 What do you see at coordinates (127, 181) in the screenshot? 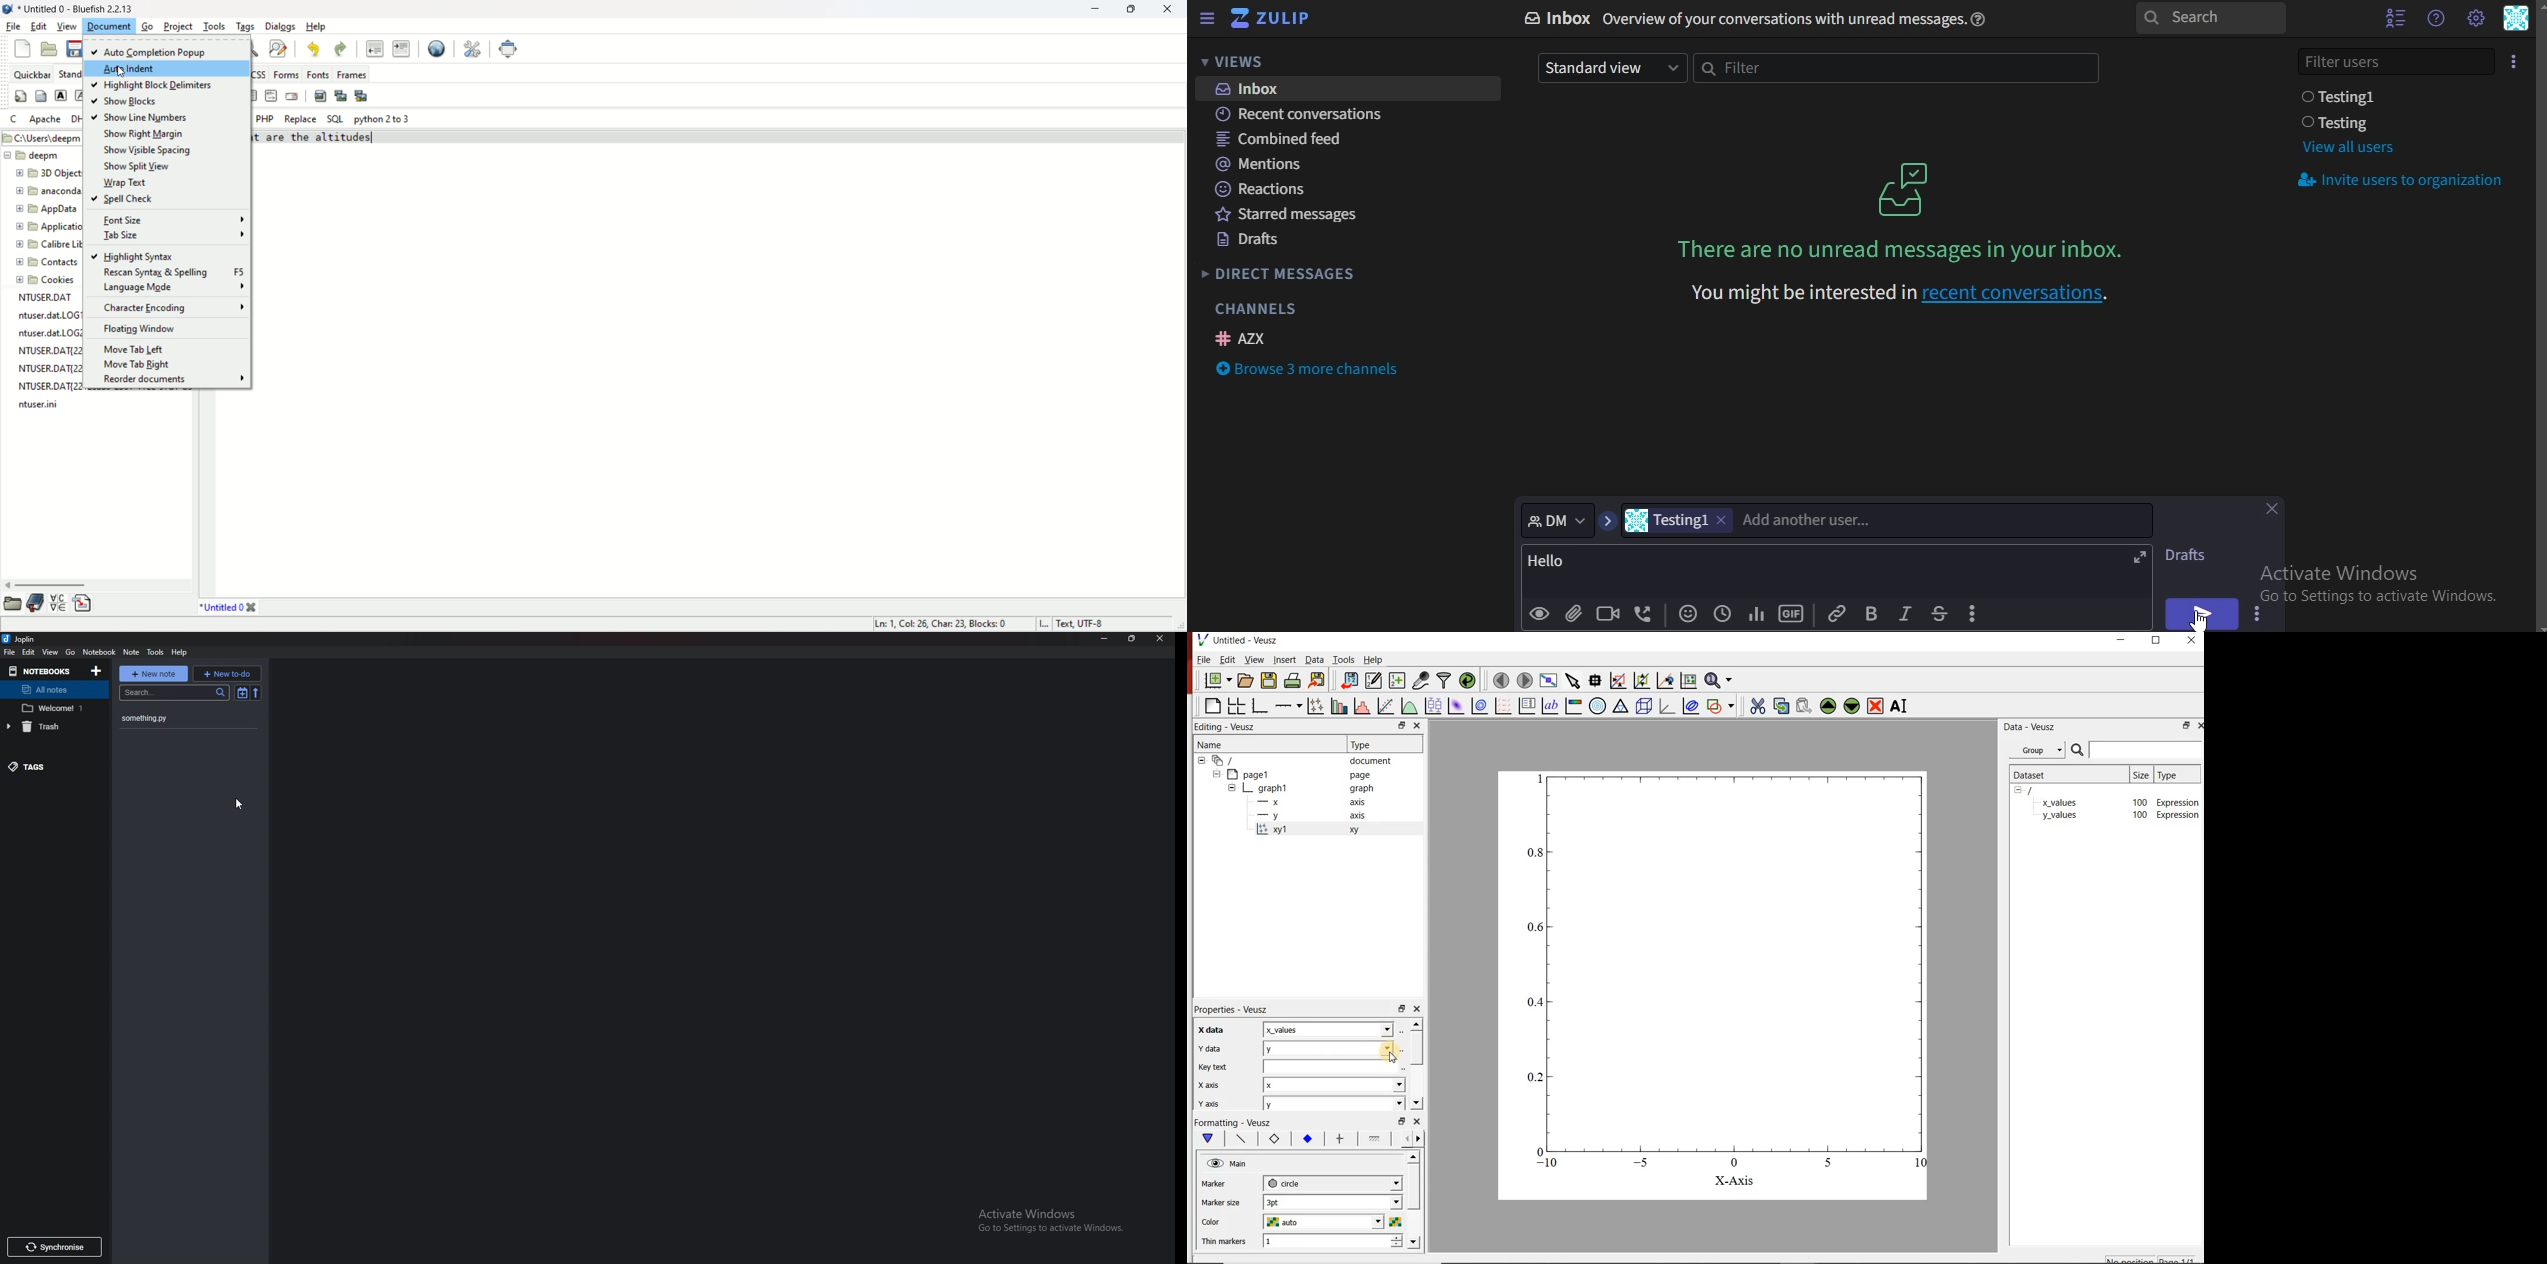
I see `wrap text` at bounding box center [127, 181].